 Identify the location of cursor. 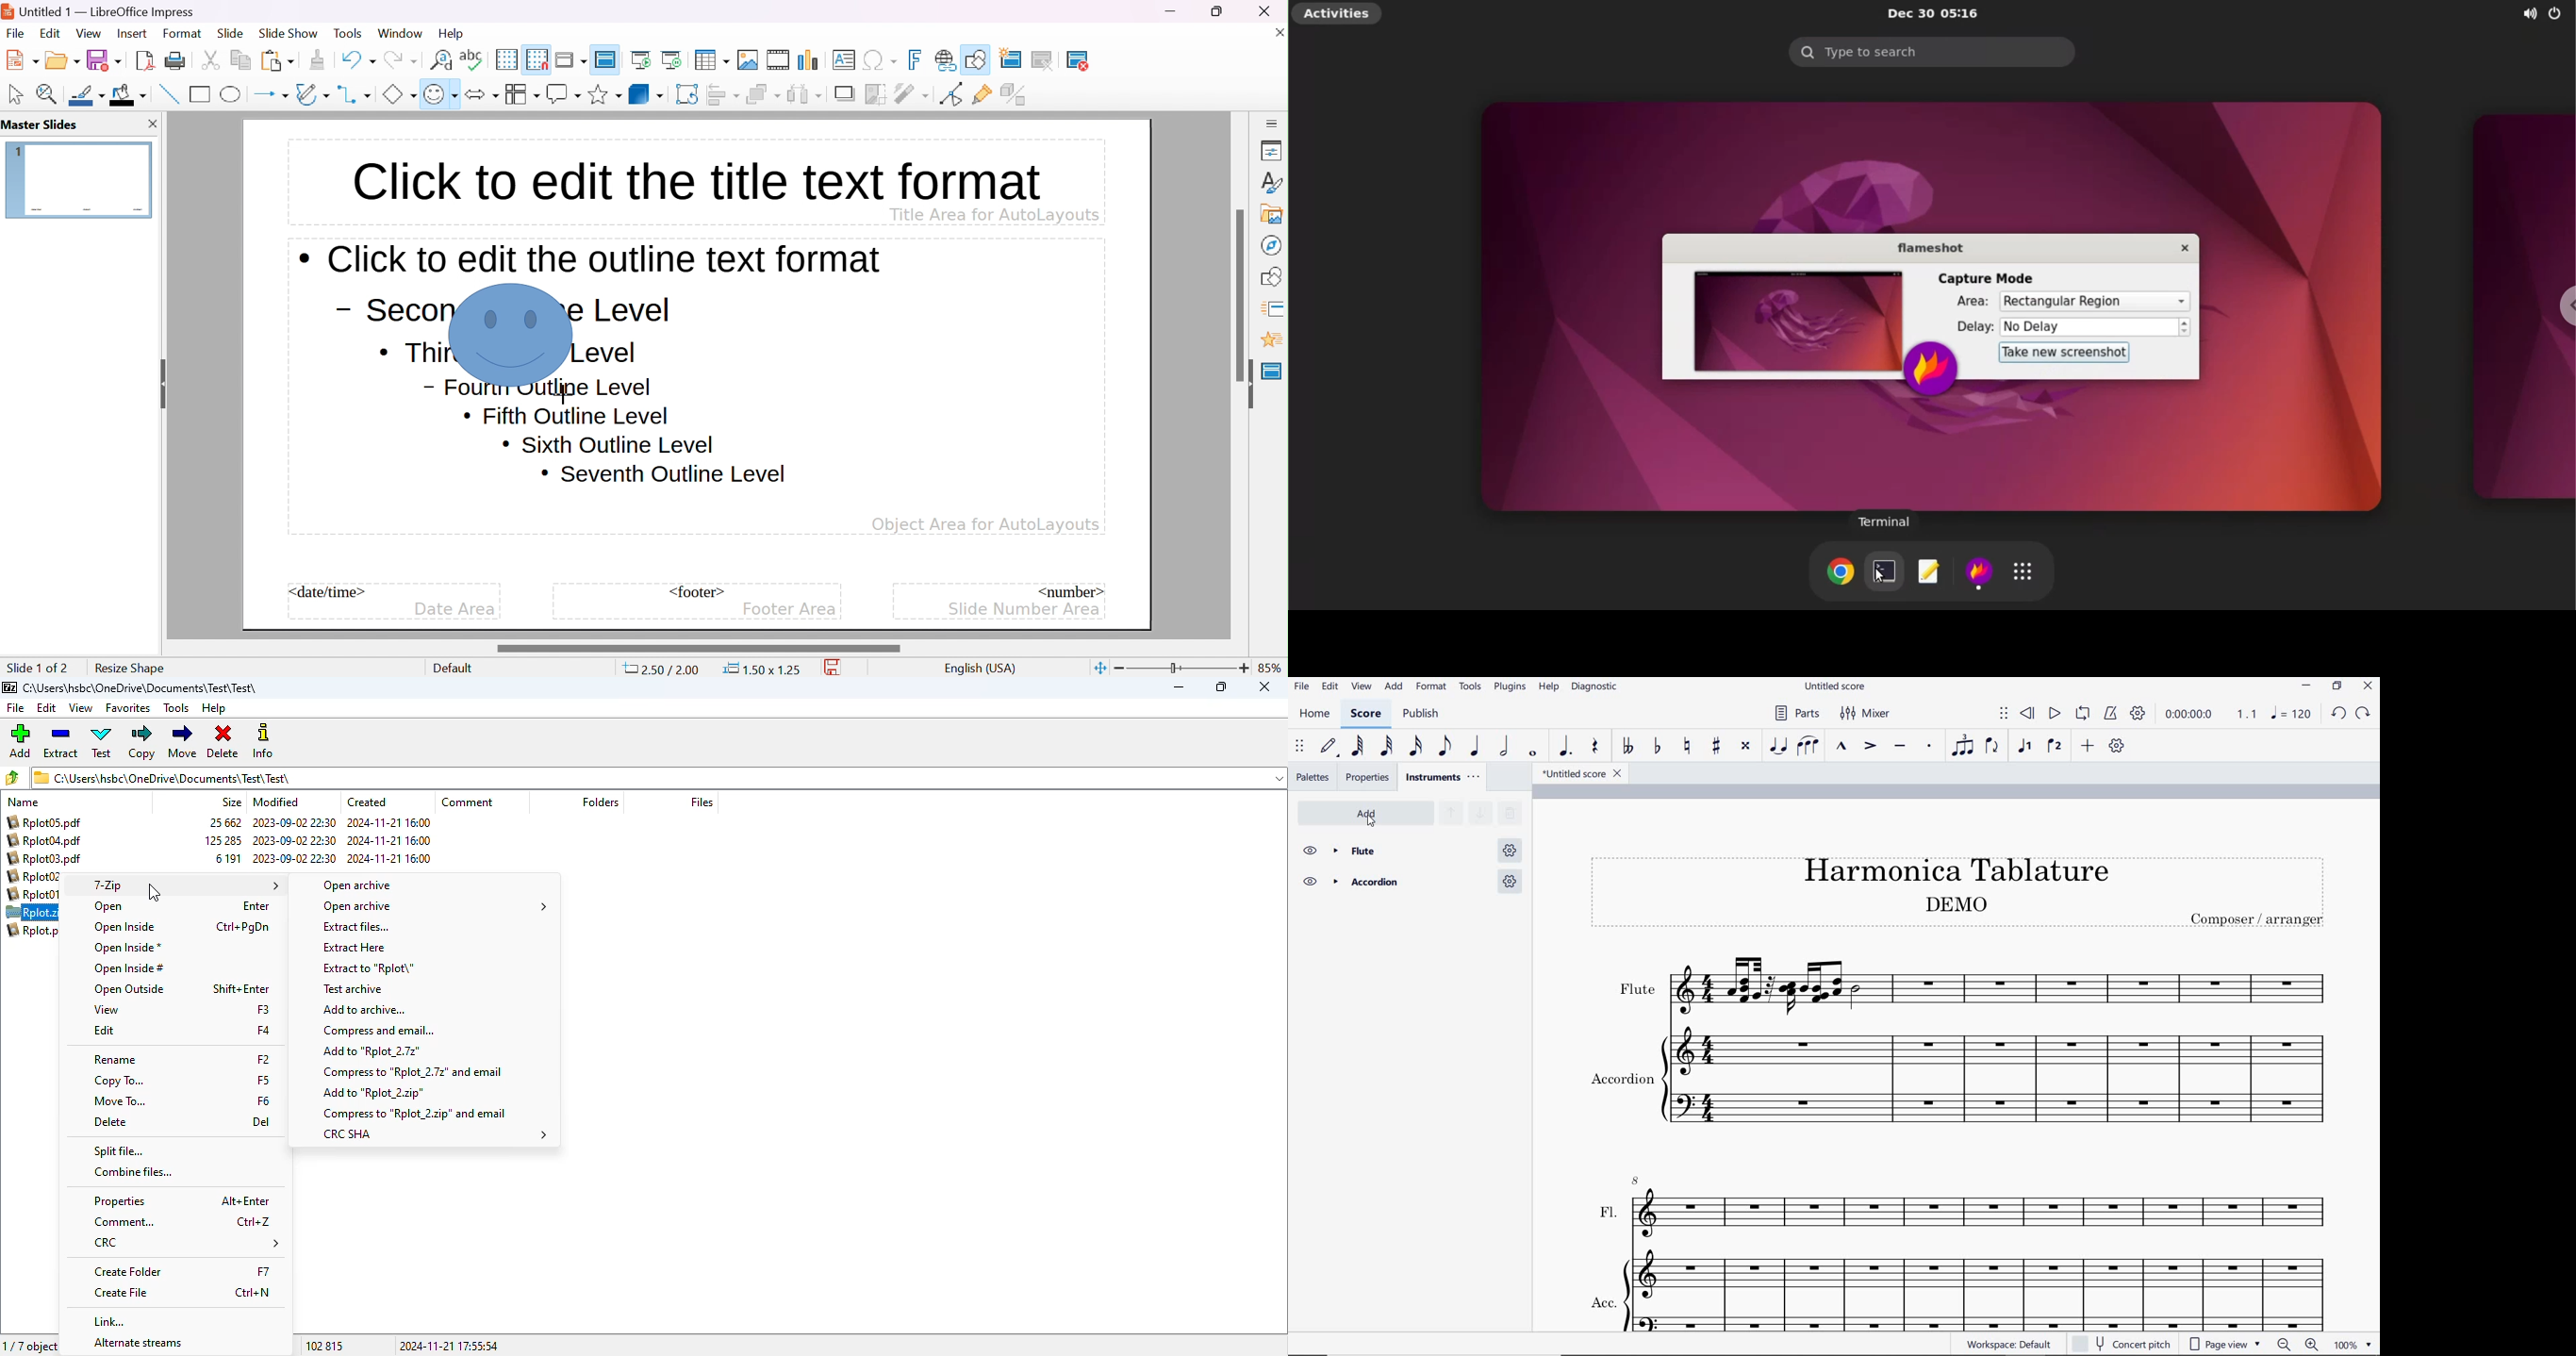
(1373, 825).